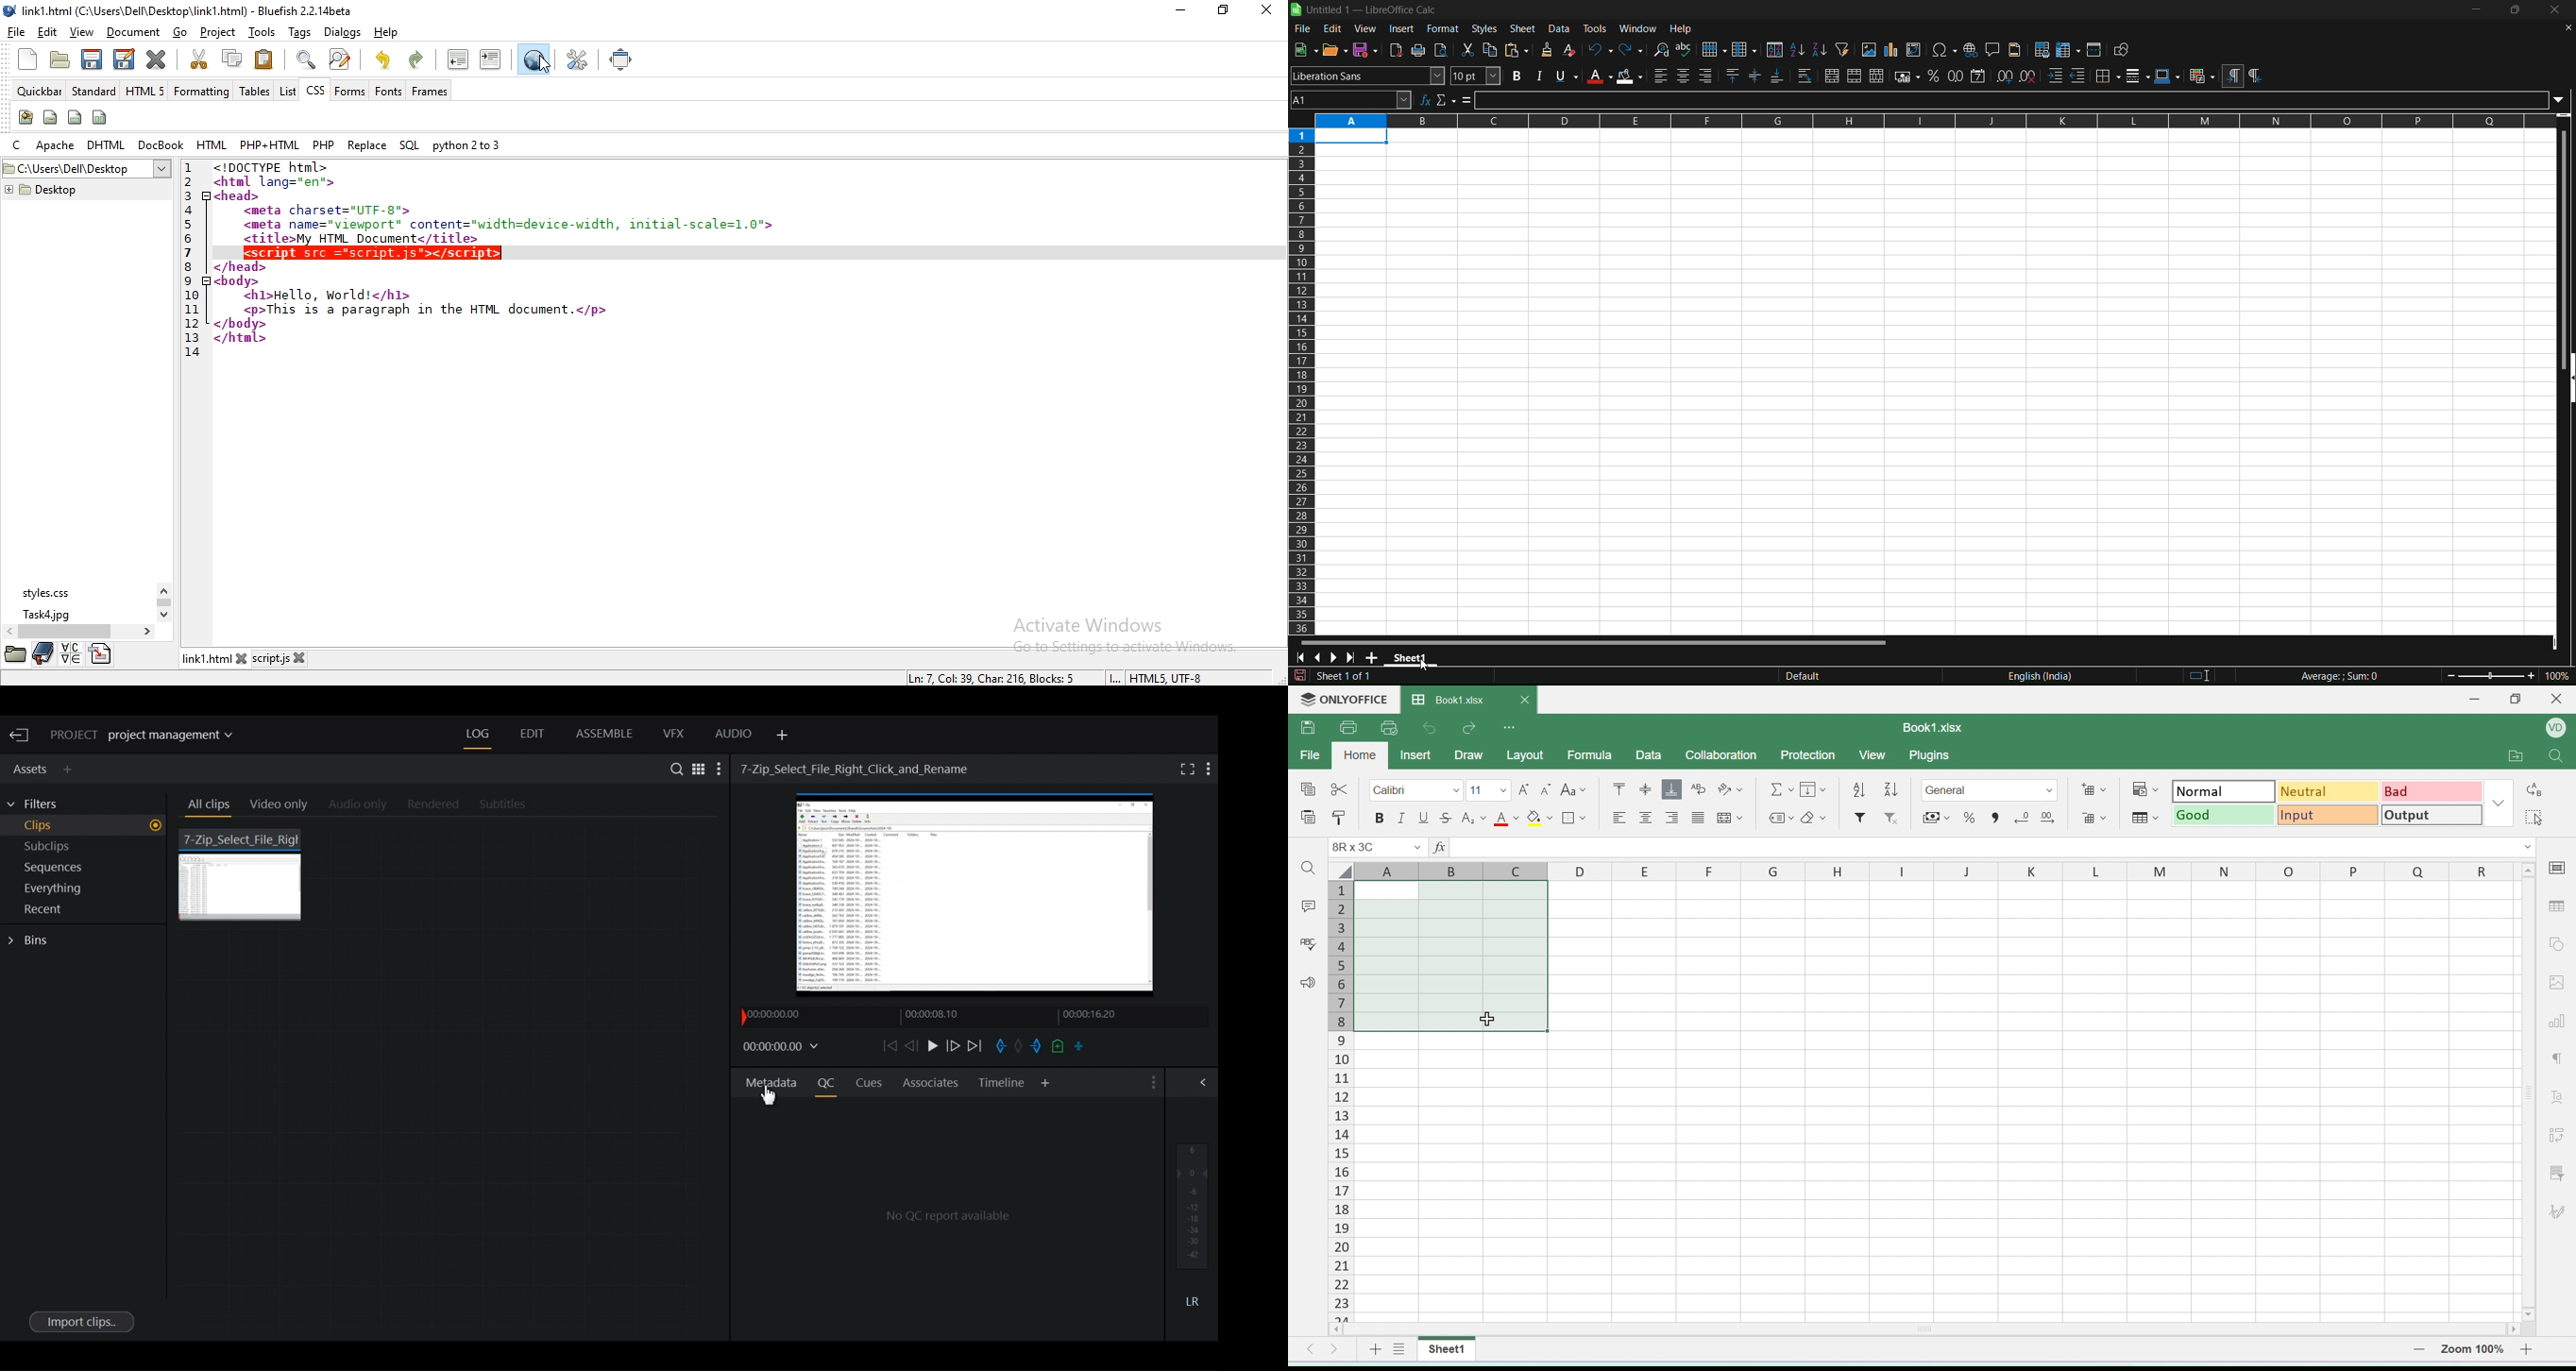 Image resolution: width=2576 pixels, height=1372 pixels. What do you see at coordinates (1877, 76) in the screenshot?
I see `unmerge cells` at bounding box center [1877, 76].